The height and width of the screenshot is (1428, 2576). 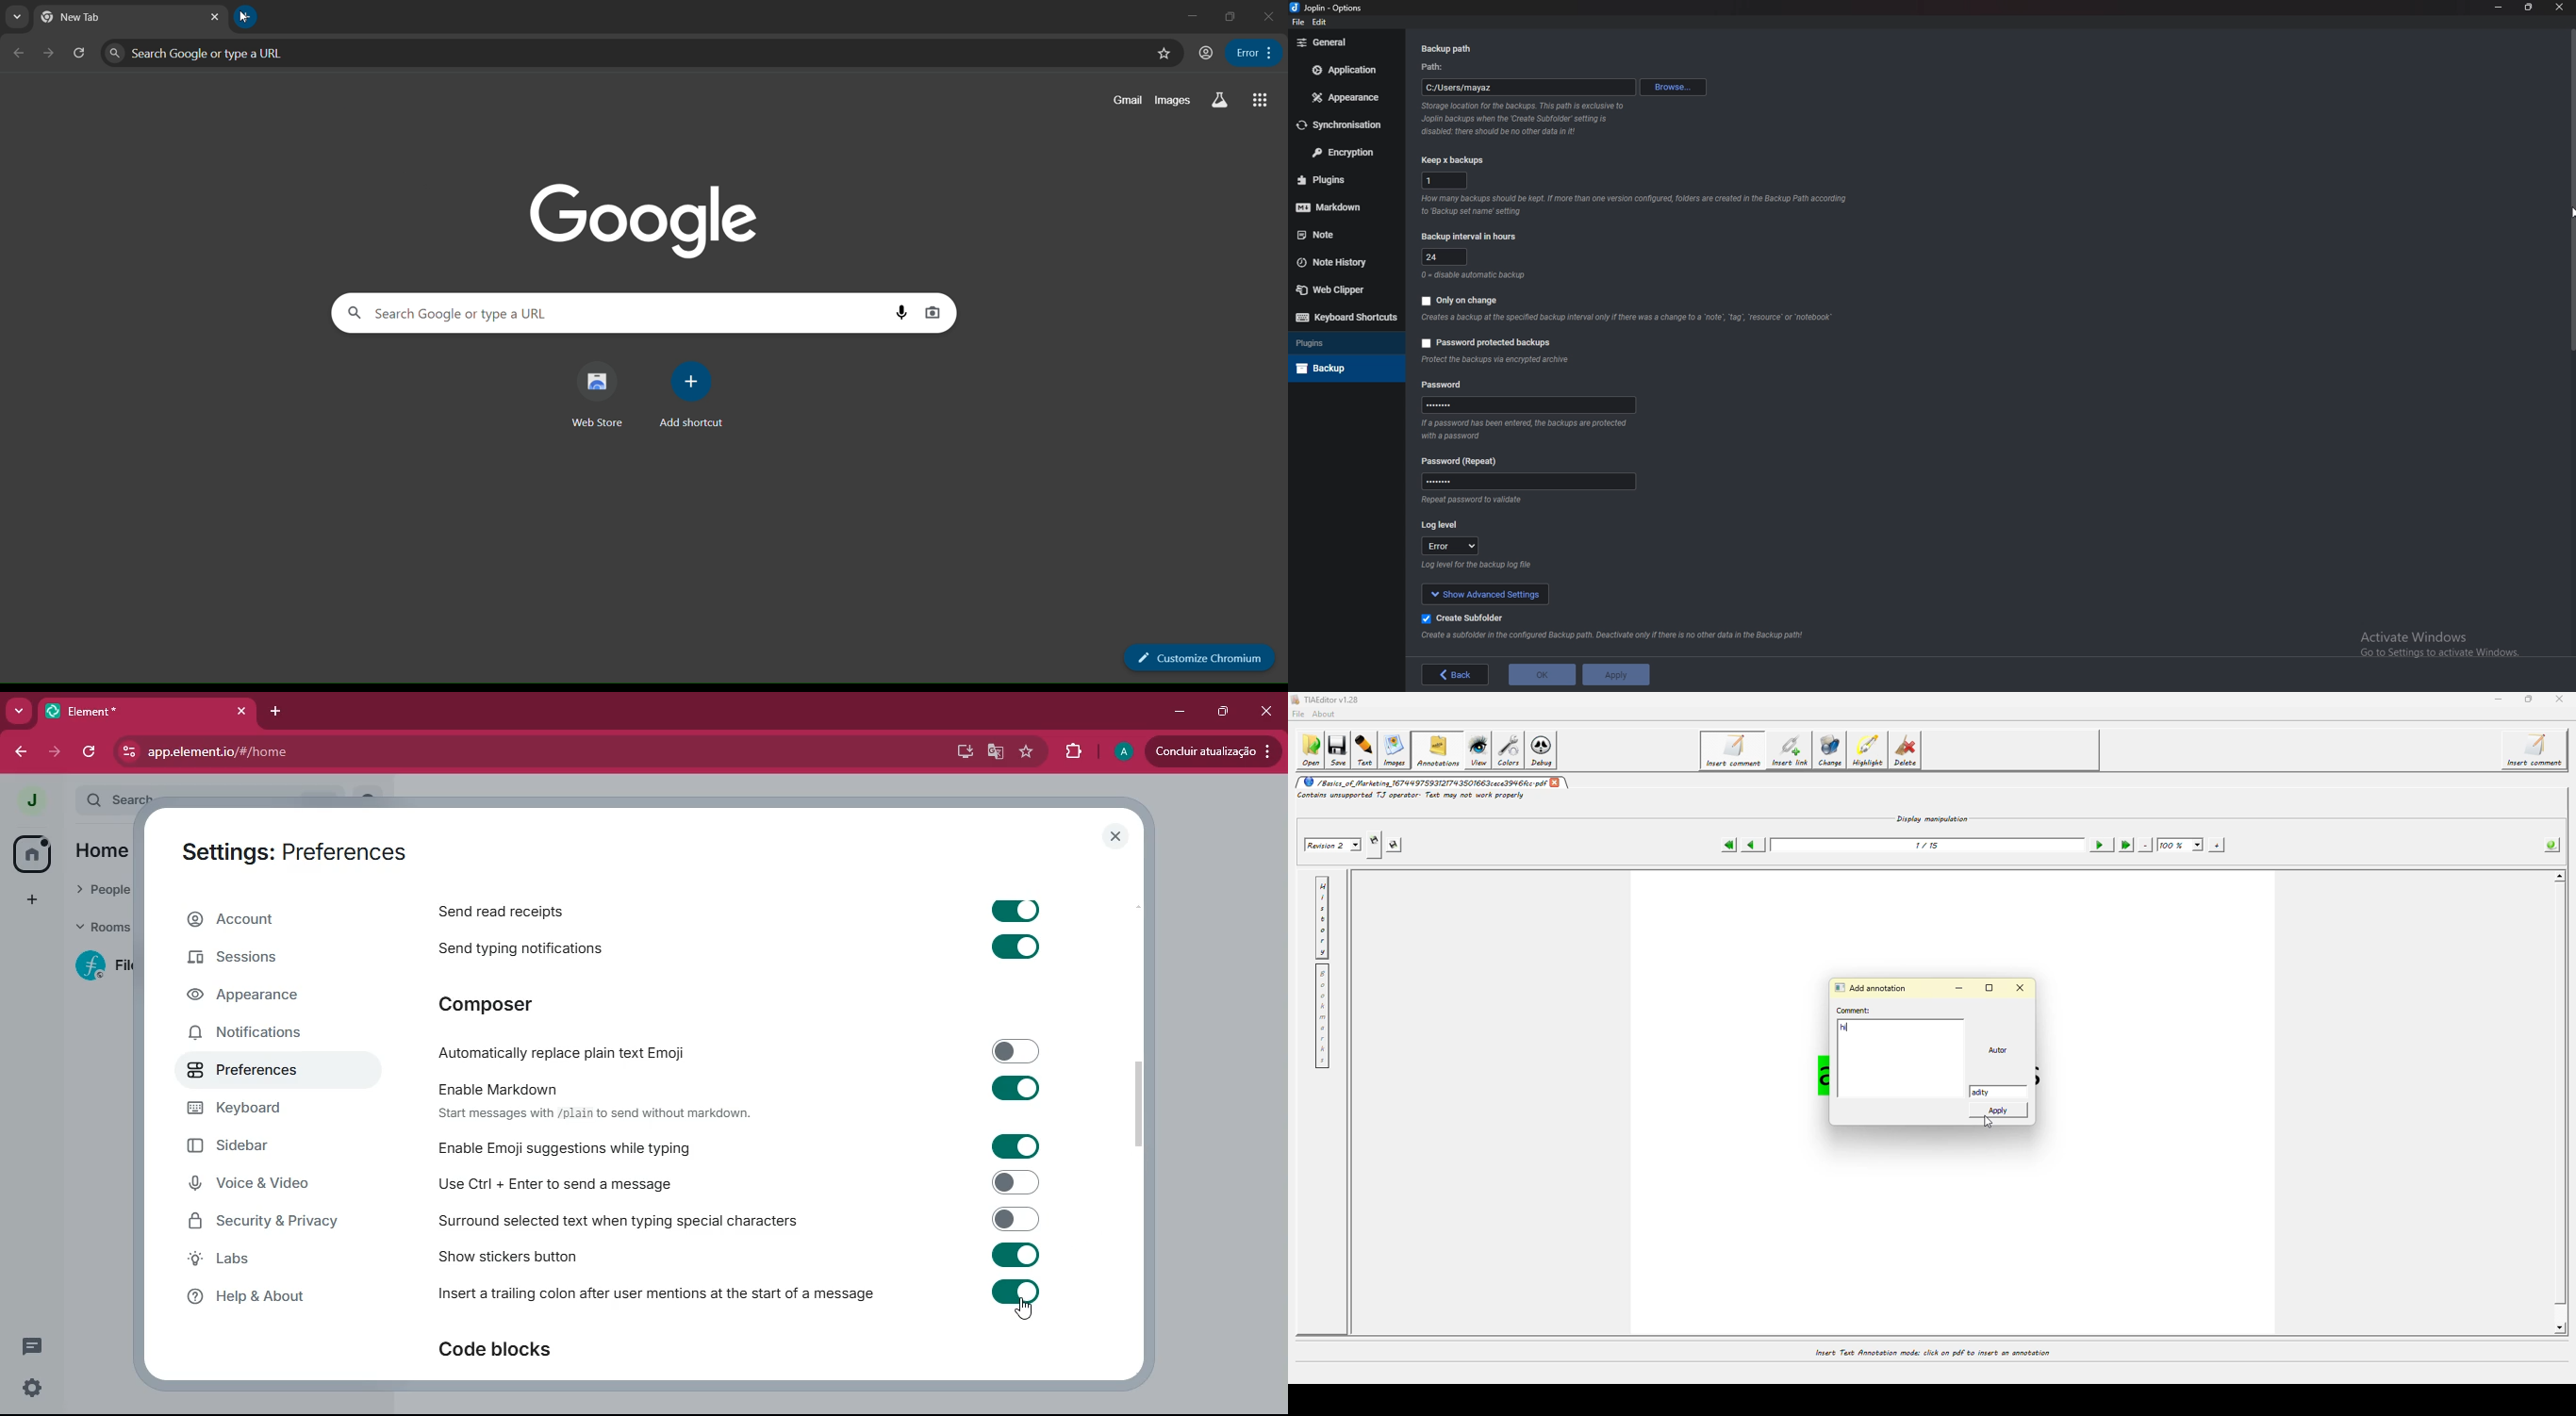 What do you see at coordinates (30, 853) in the screenshot?
I see `home` at bounding box center [30, 853].